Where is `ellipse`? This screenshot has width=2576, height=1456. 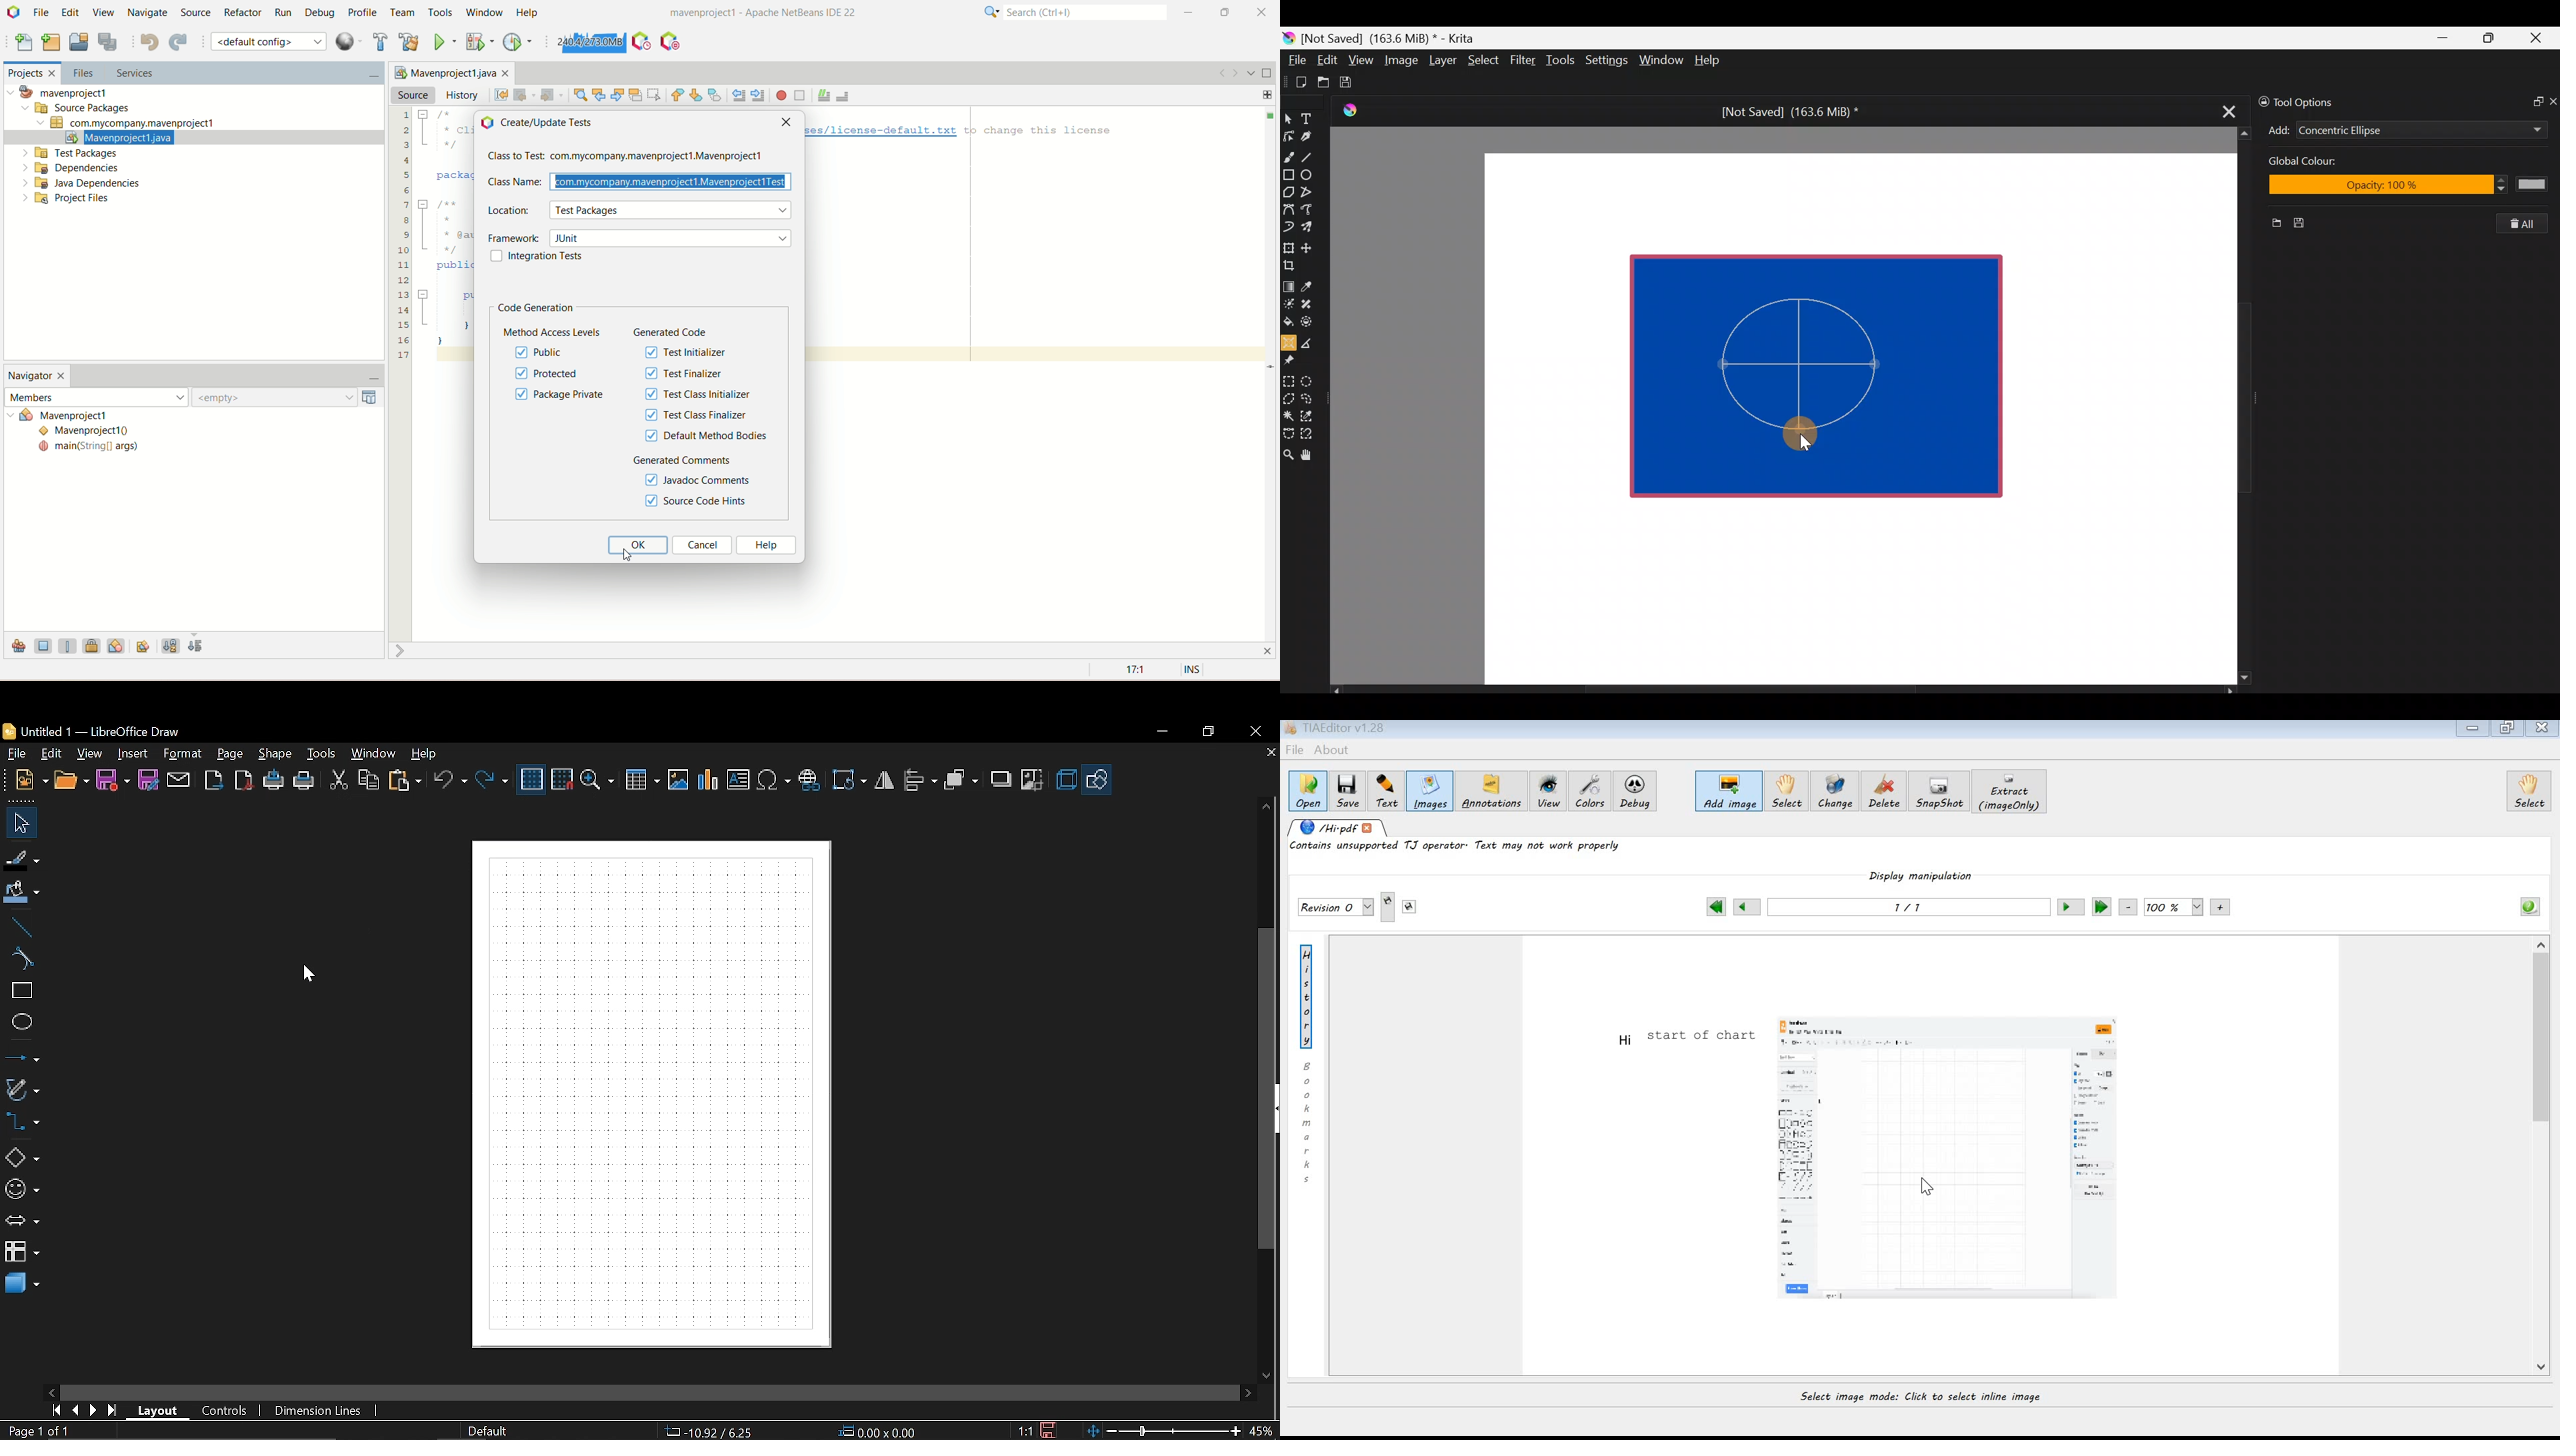
ellipse is located at coordinates (19, 1022).